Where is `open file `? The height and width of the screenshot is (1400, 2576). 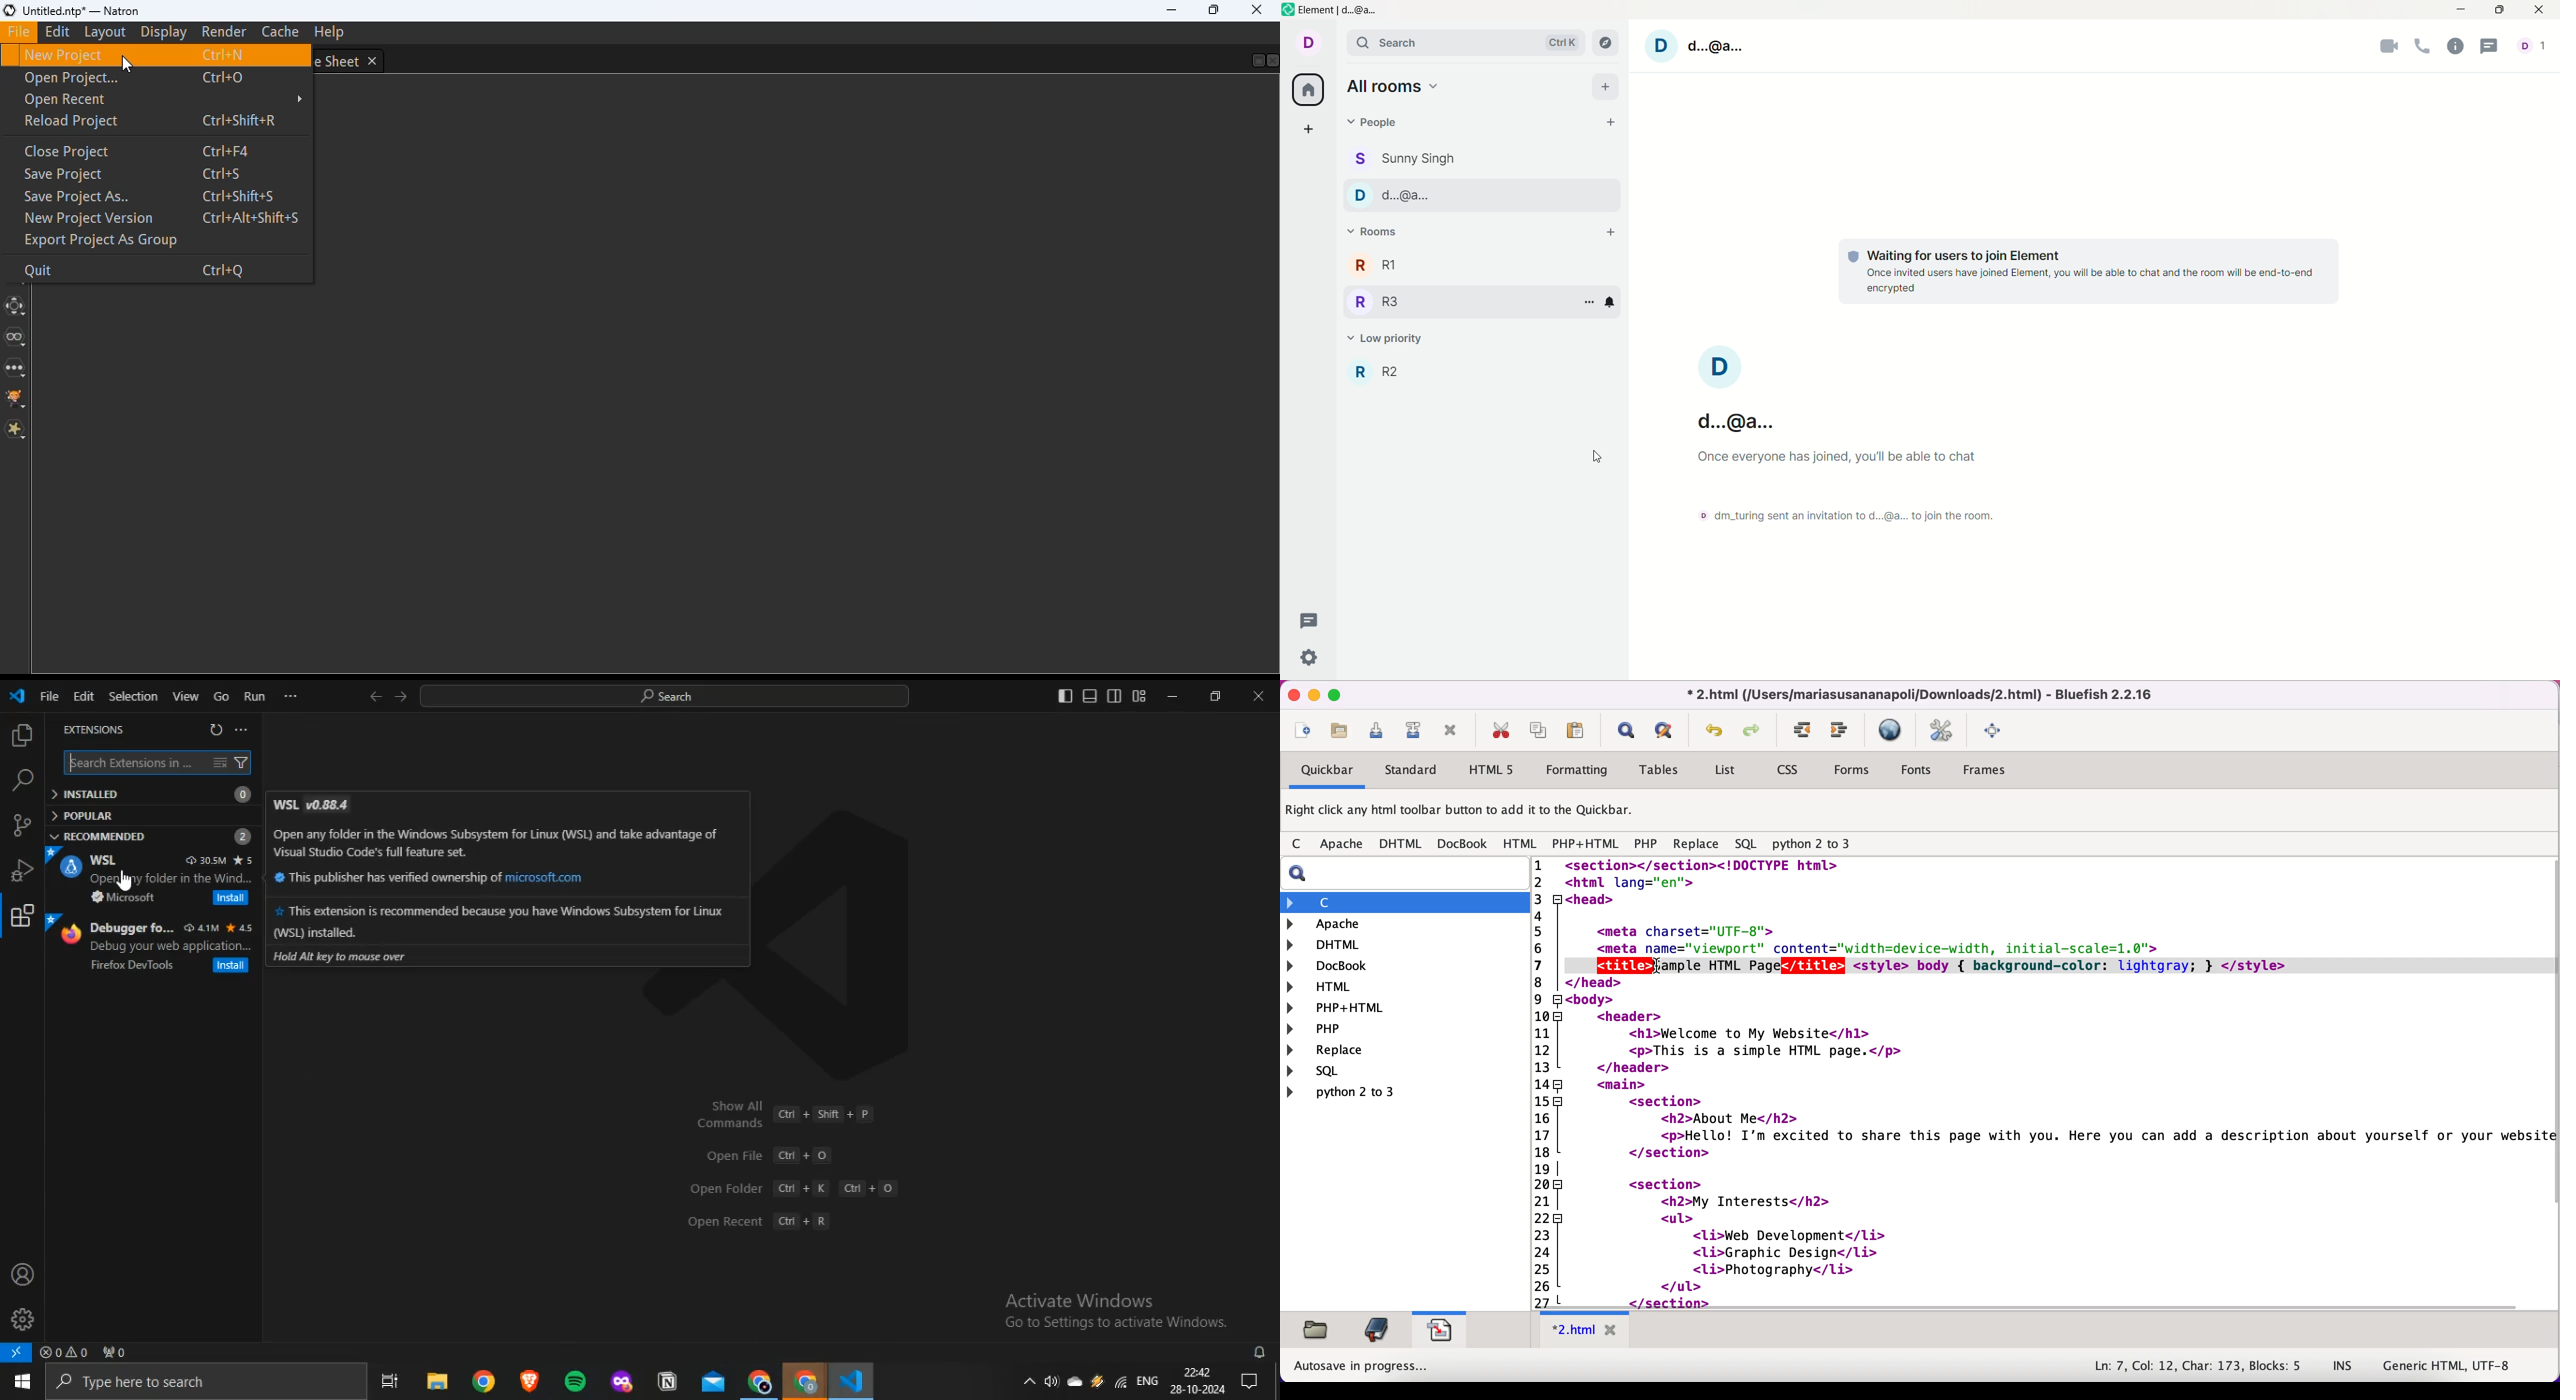
open file  is located at coordinates (1344, 734).